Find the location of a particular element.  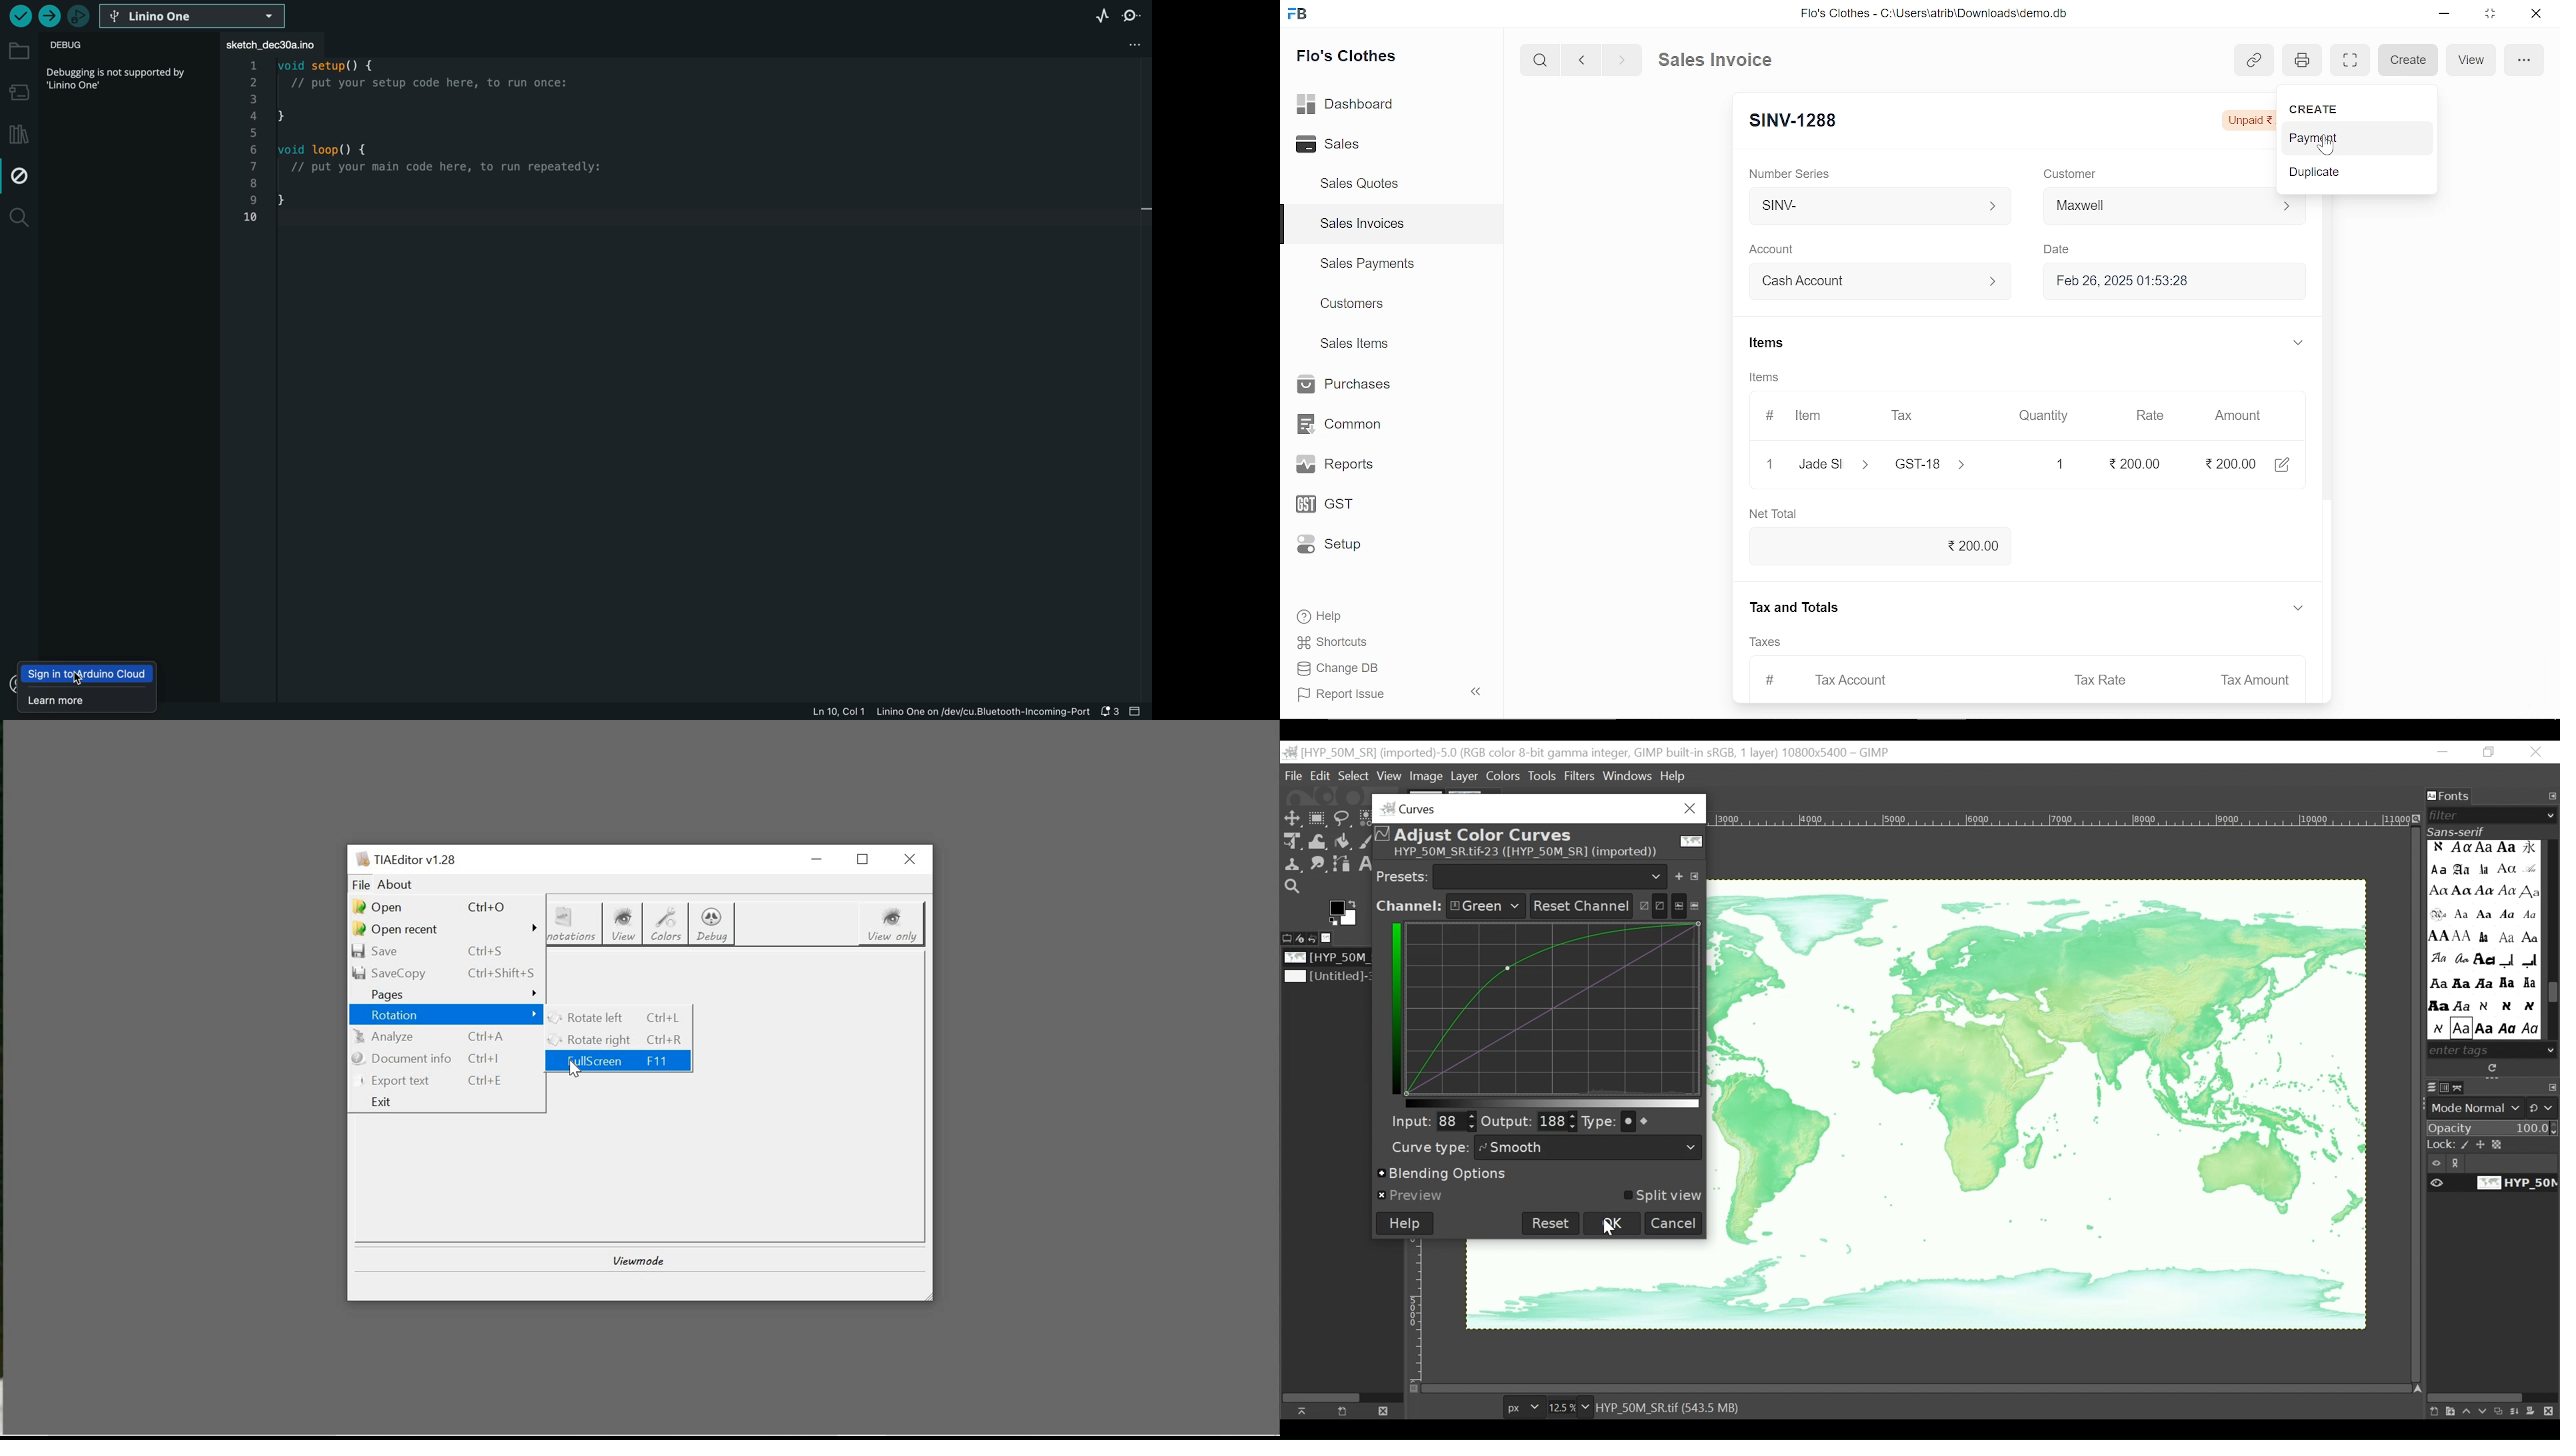

 is located at coordinates (1767, 379).